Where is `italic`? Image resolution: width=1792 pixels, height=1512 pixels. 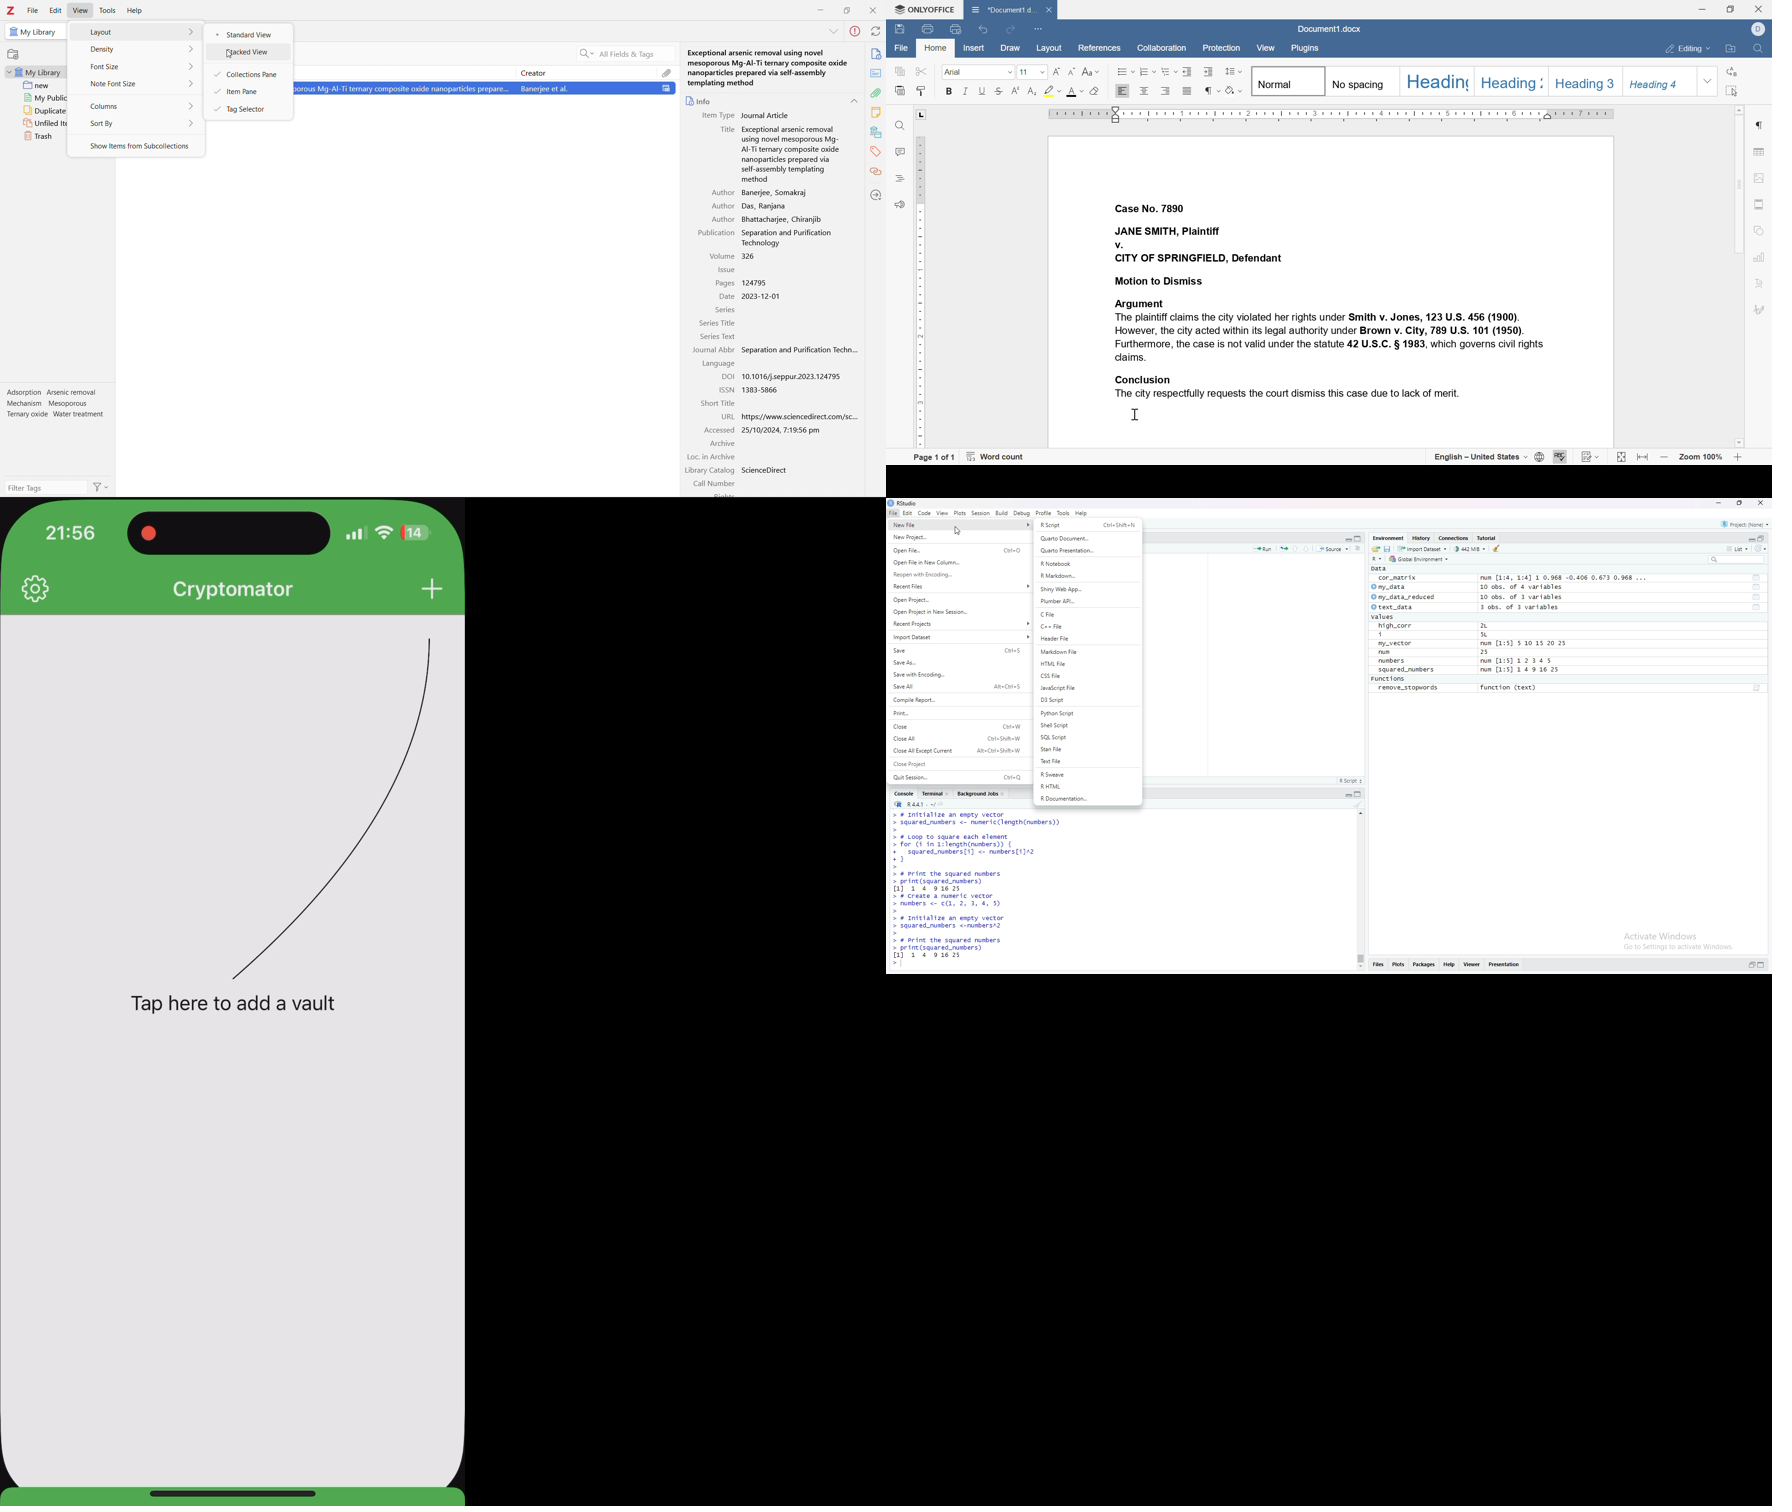
italic is located at coordinates (966, 91).